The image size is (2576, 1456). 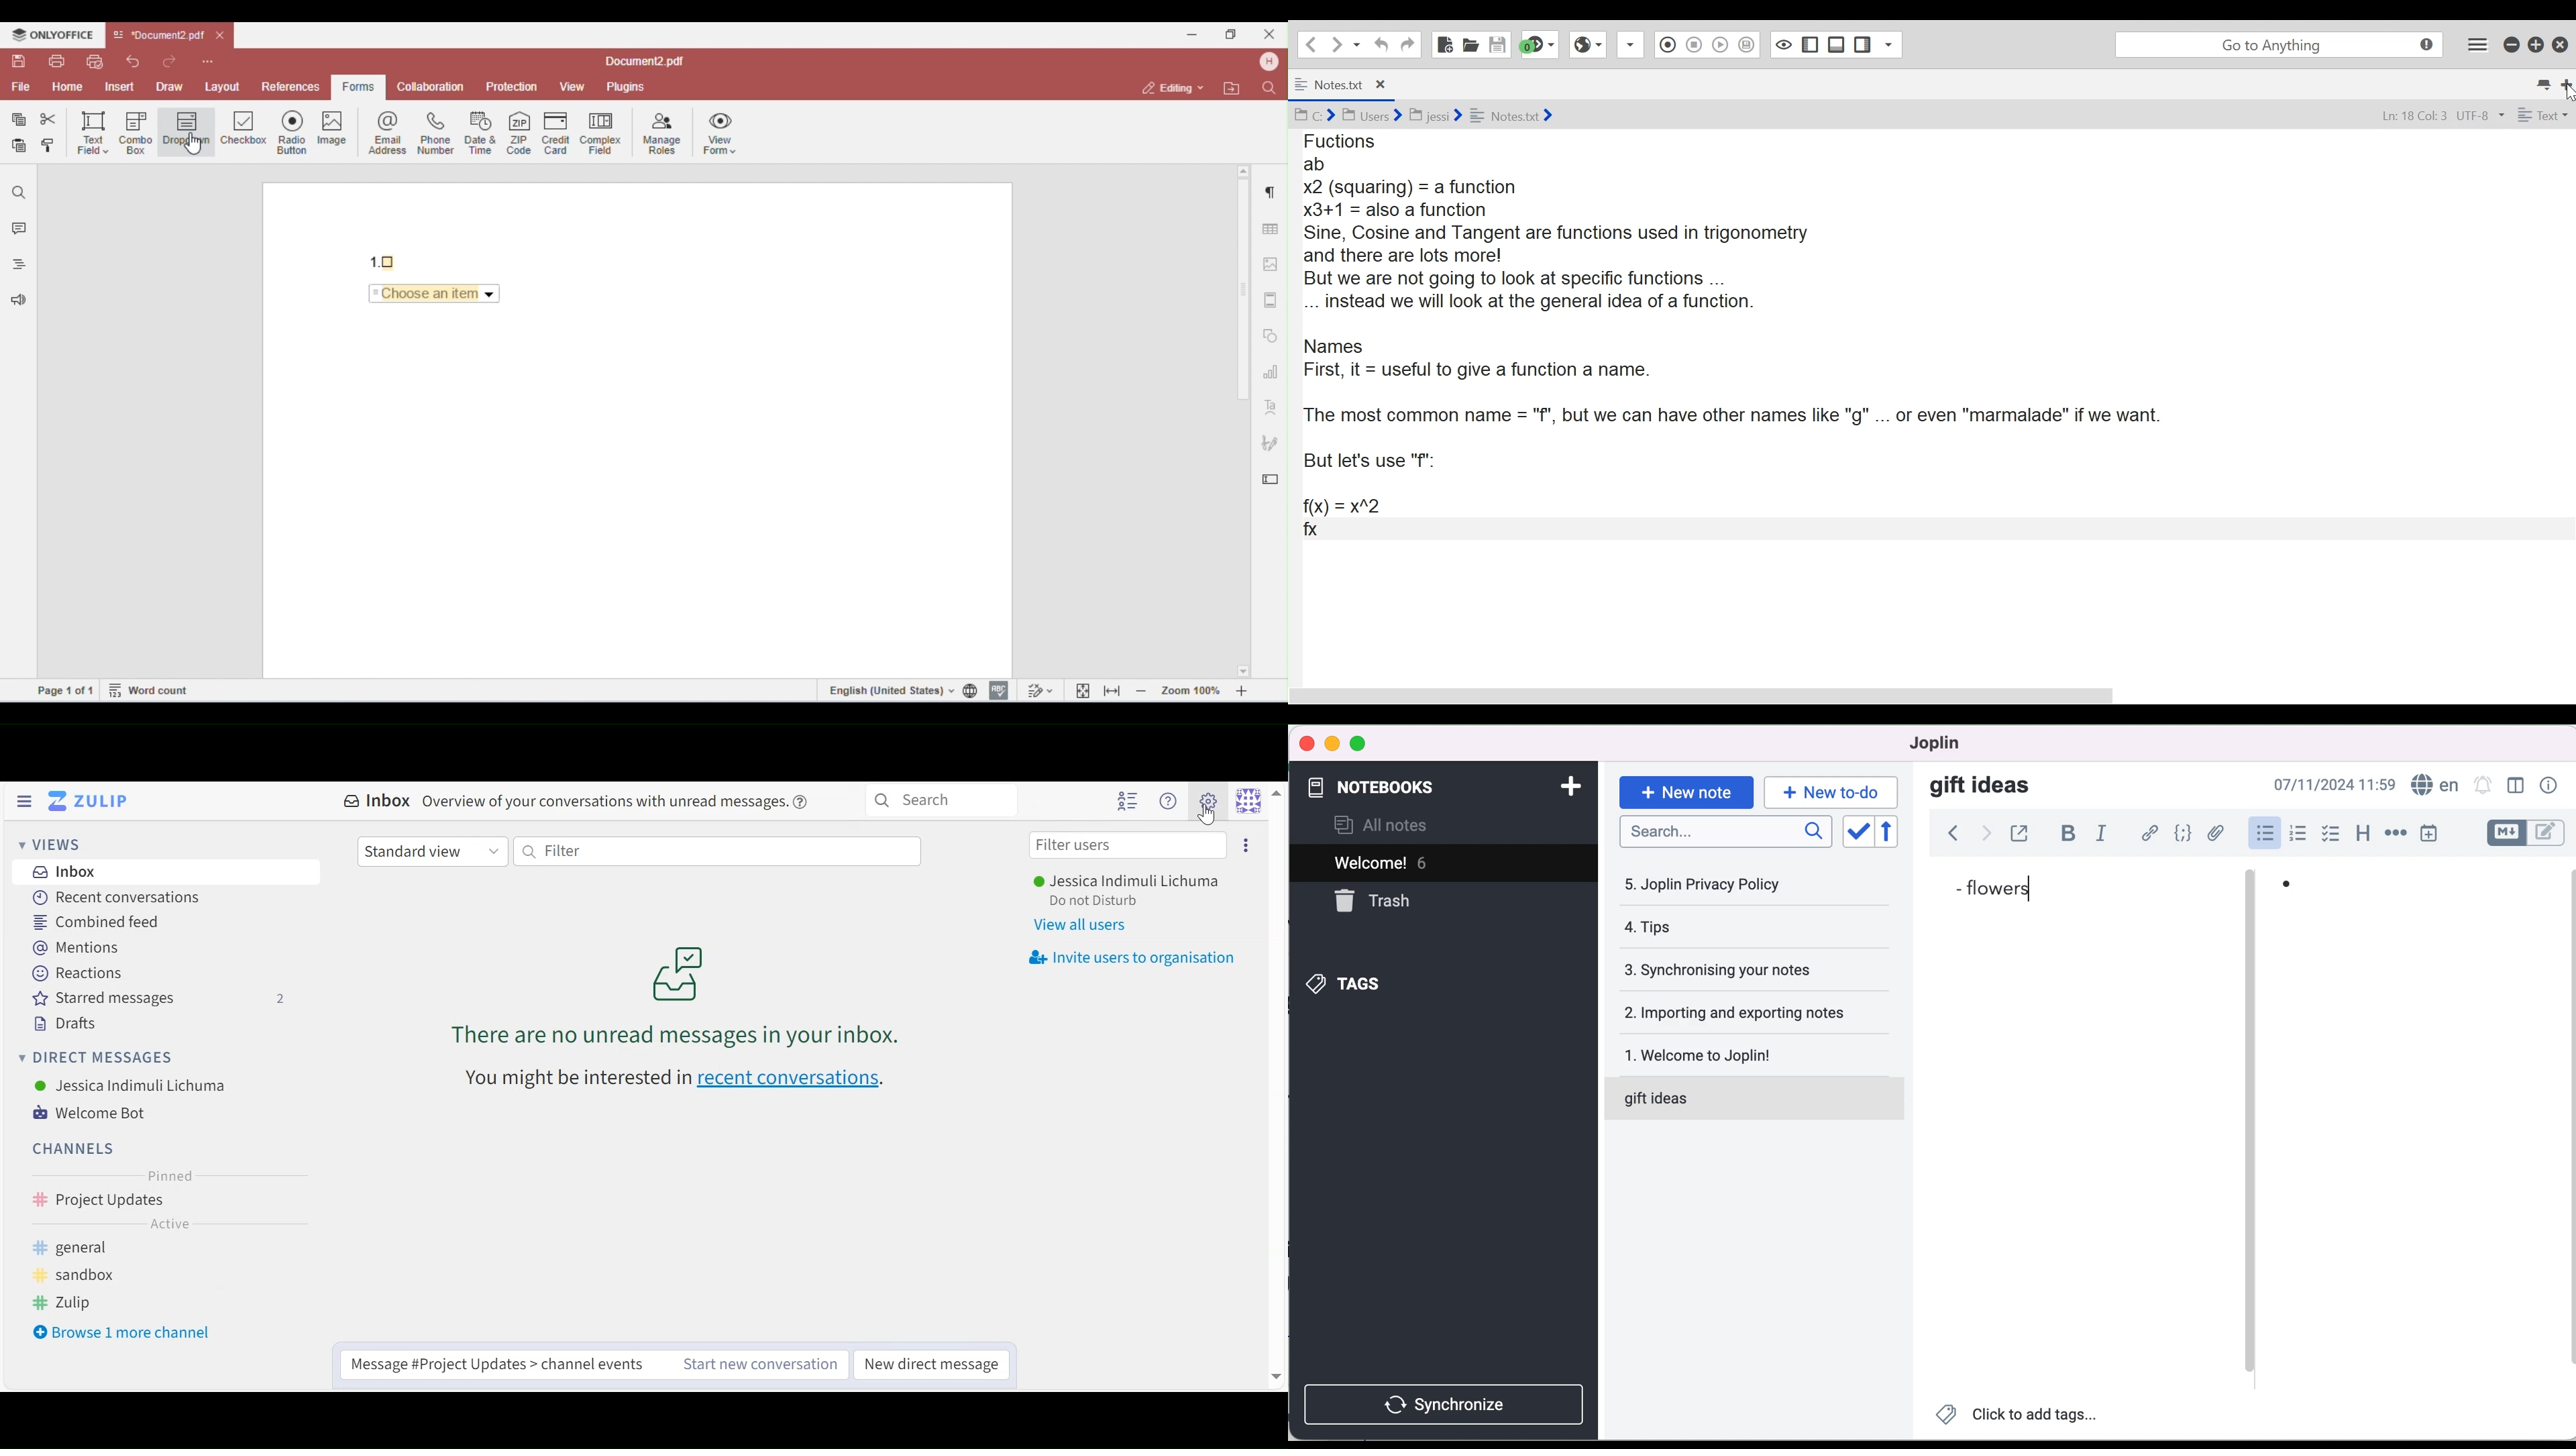 What do you see at coordinates (1834, 789) in the screenshot?
I see `new to-do` at bounding box center [1834, 789].